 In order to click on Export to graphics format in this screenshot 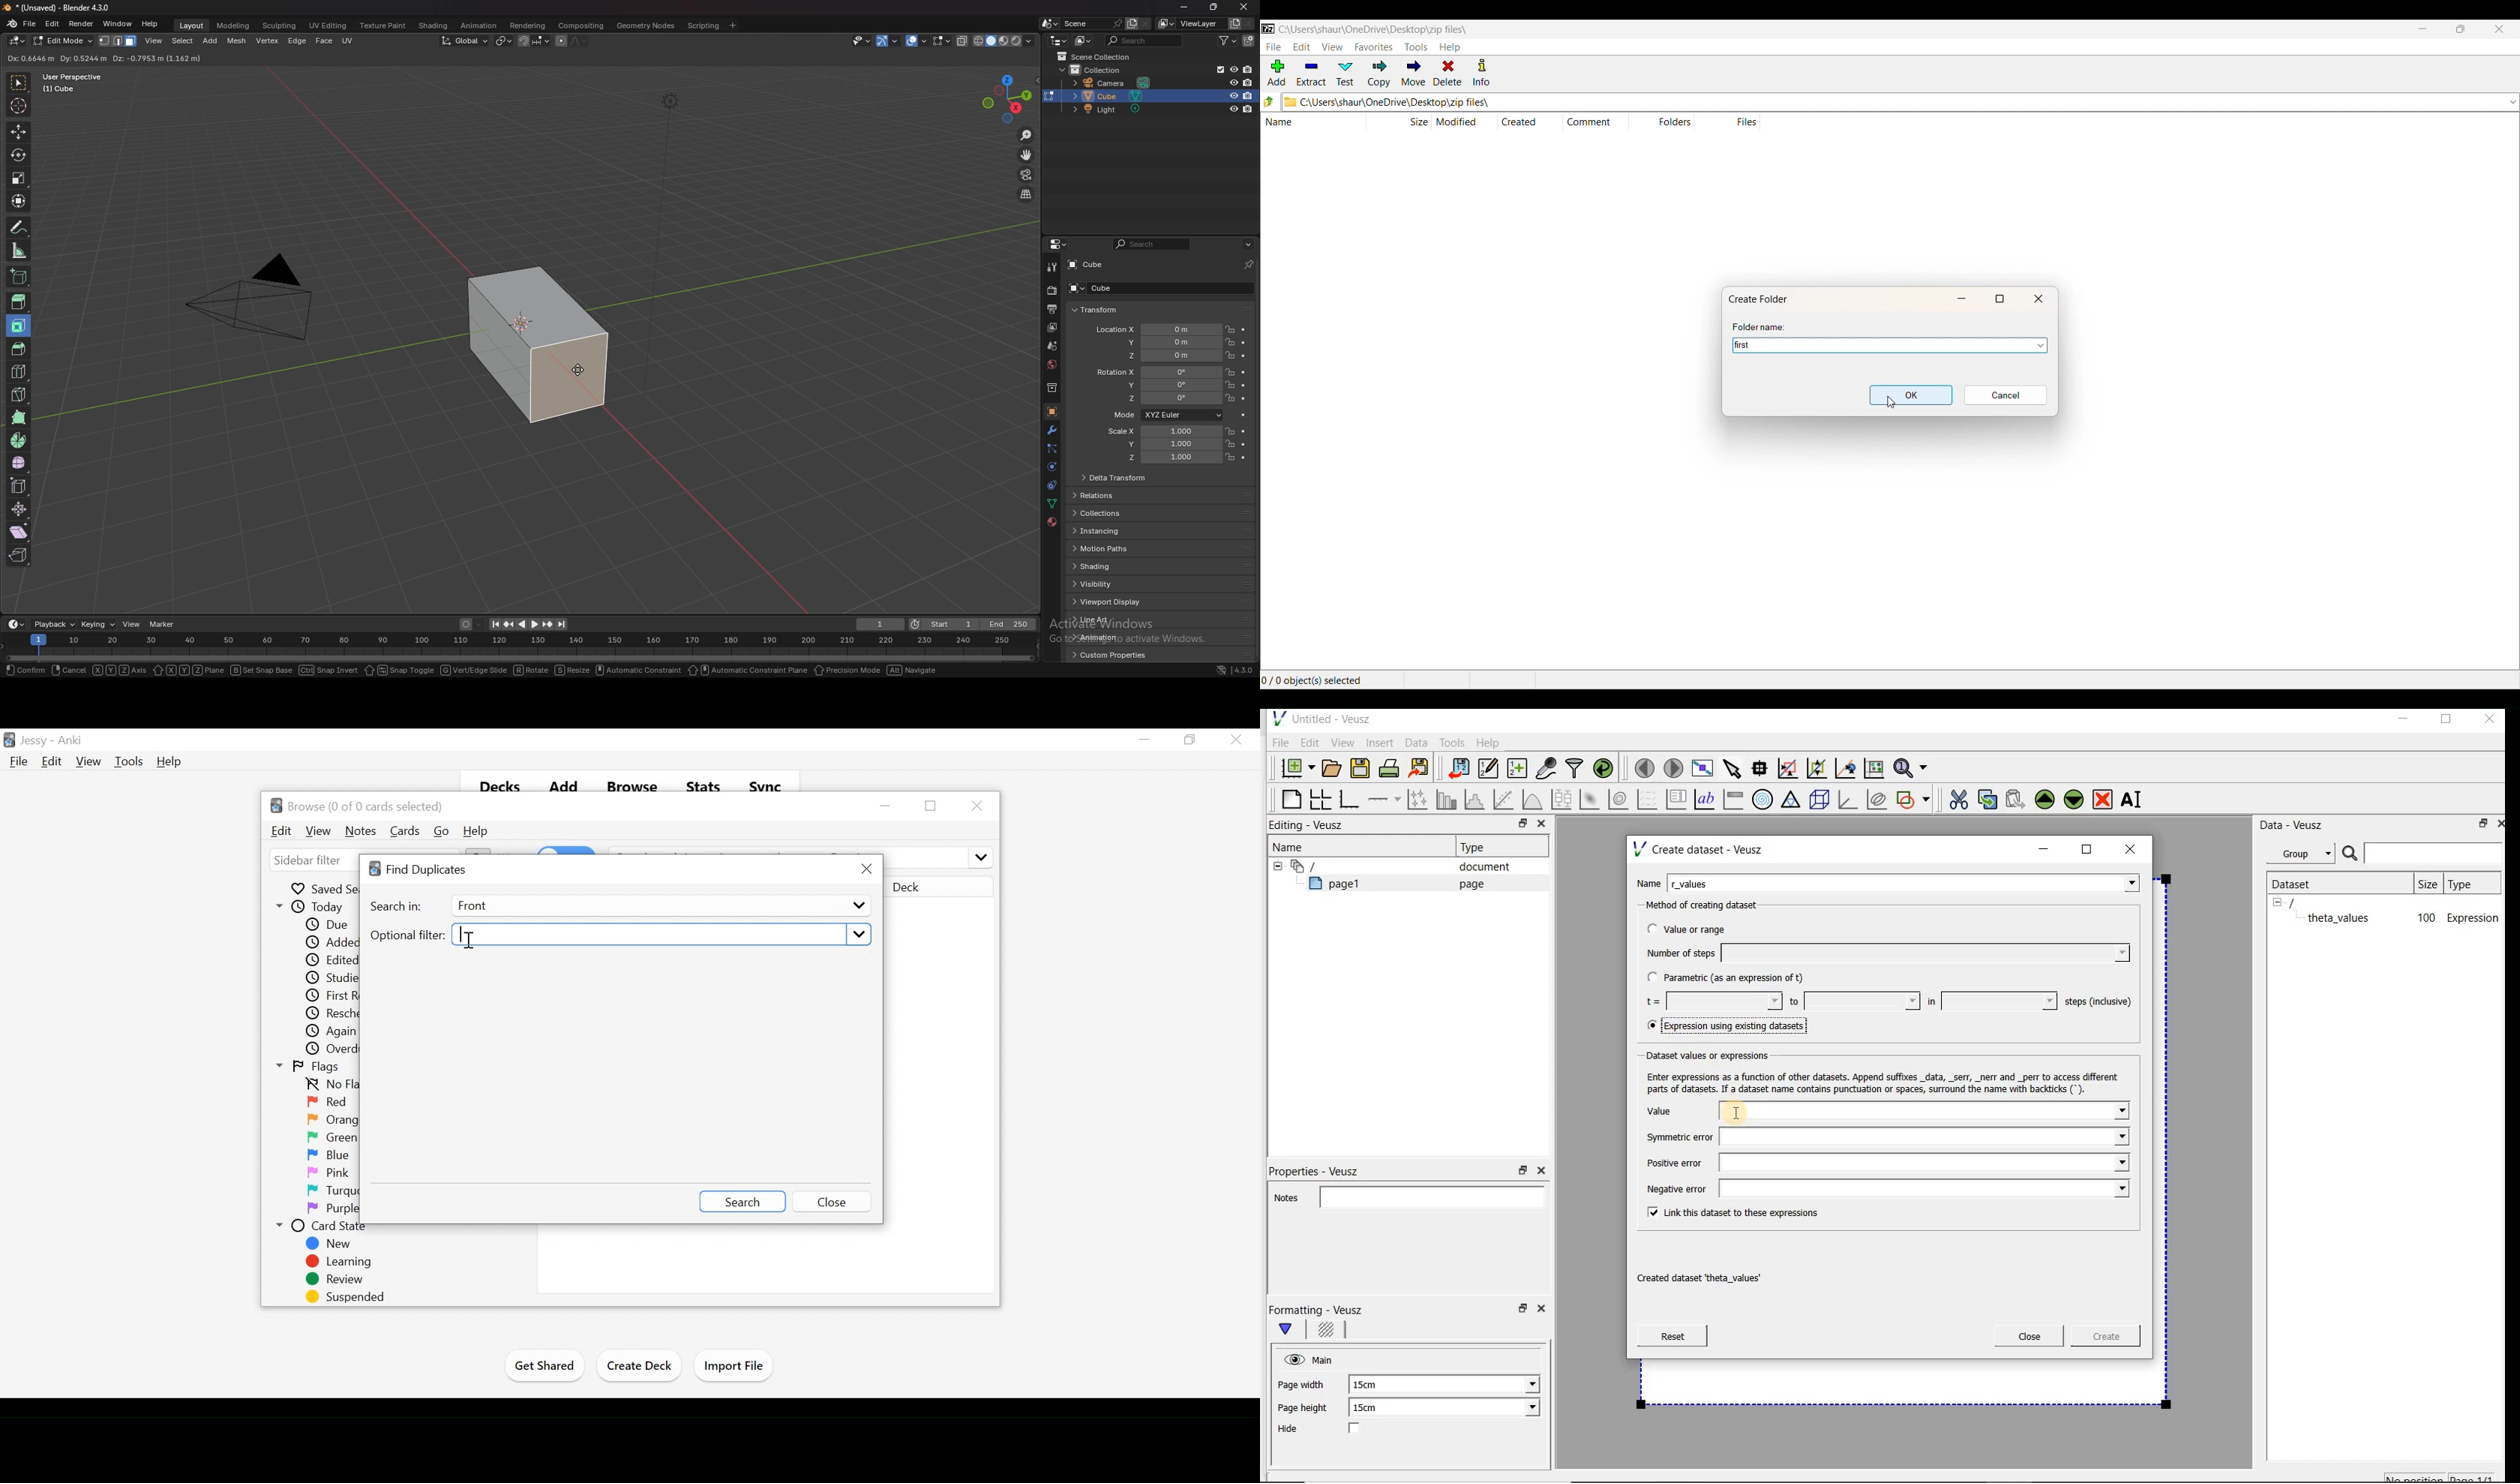, I will do `click(1419, 770)`.